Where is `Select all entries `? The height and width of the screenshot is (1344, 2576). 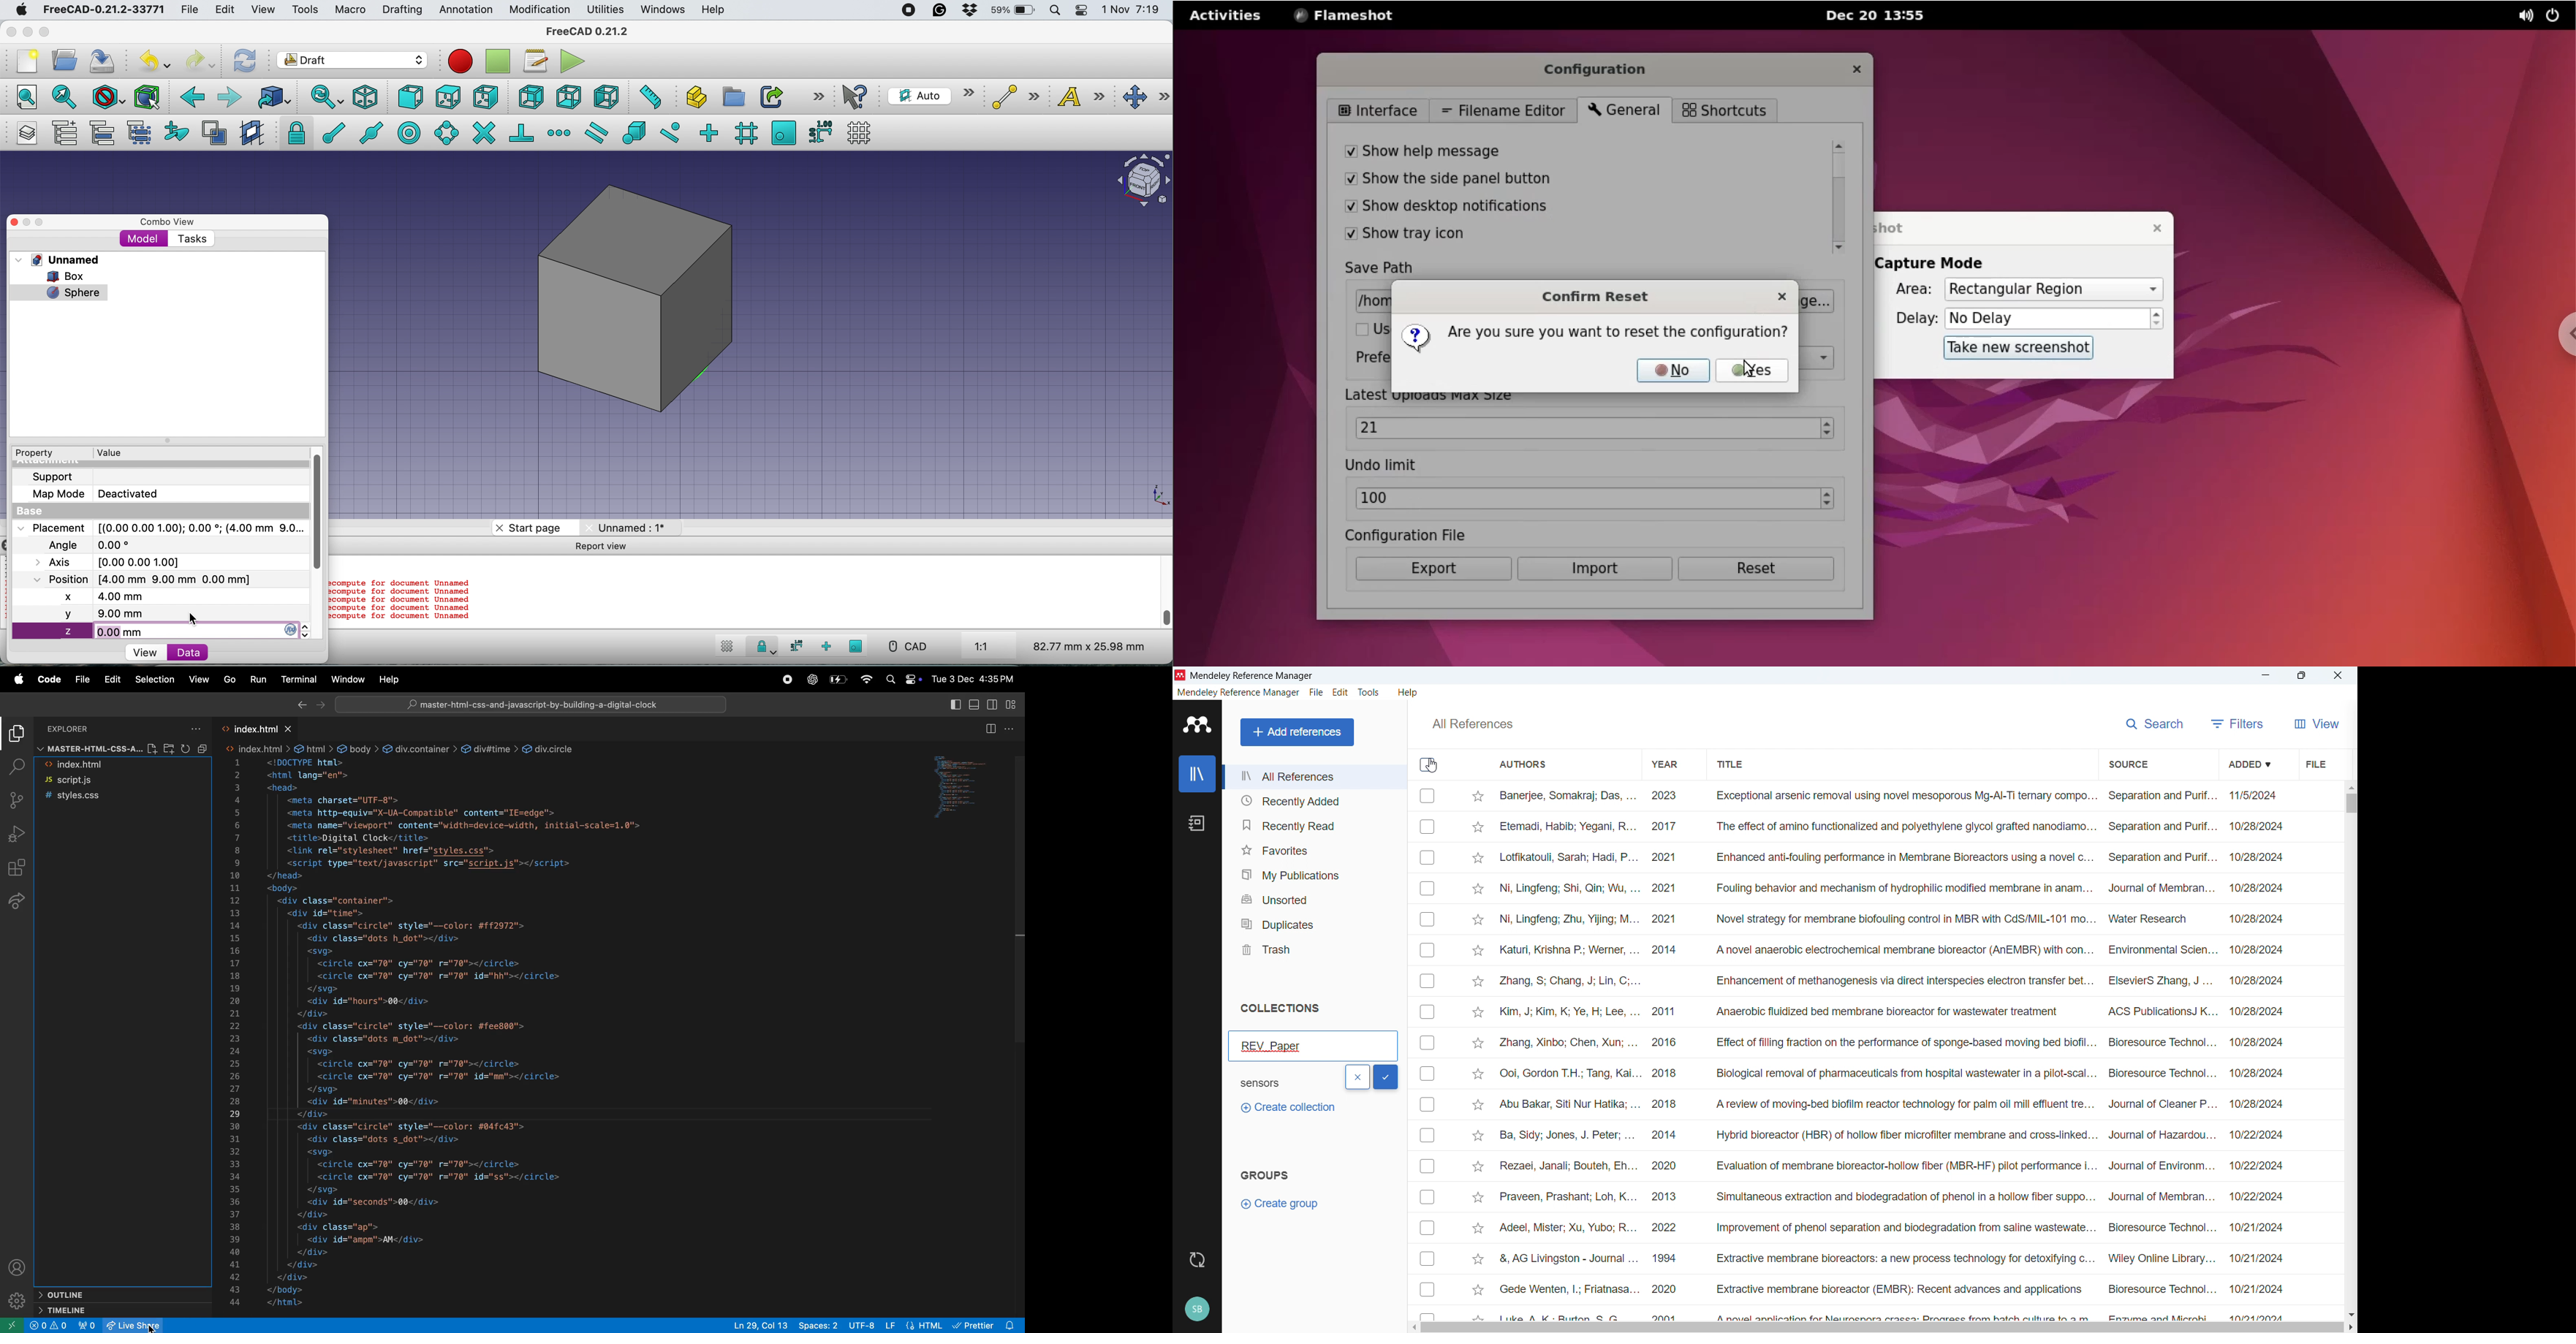 Select all entries  is located at coordinates (1428, 765).